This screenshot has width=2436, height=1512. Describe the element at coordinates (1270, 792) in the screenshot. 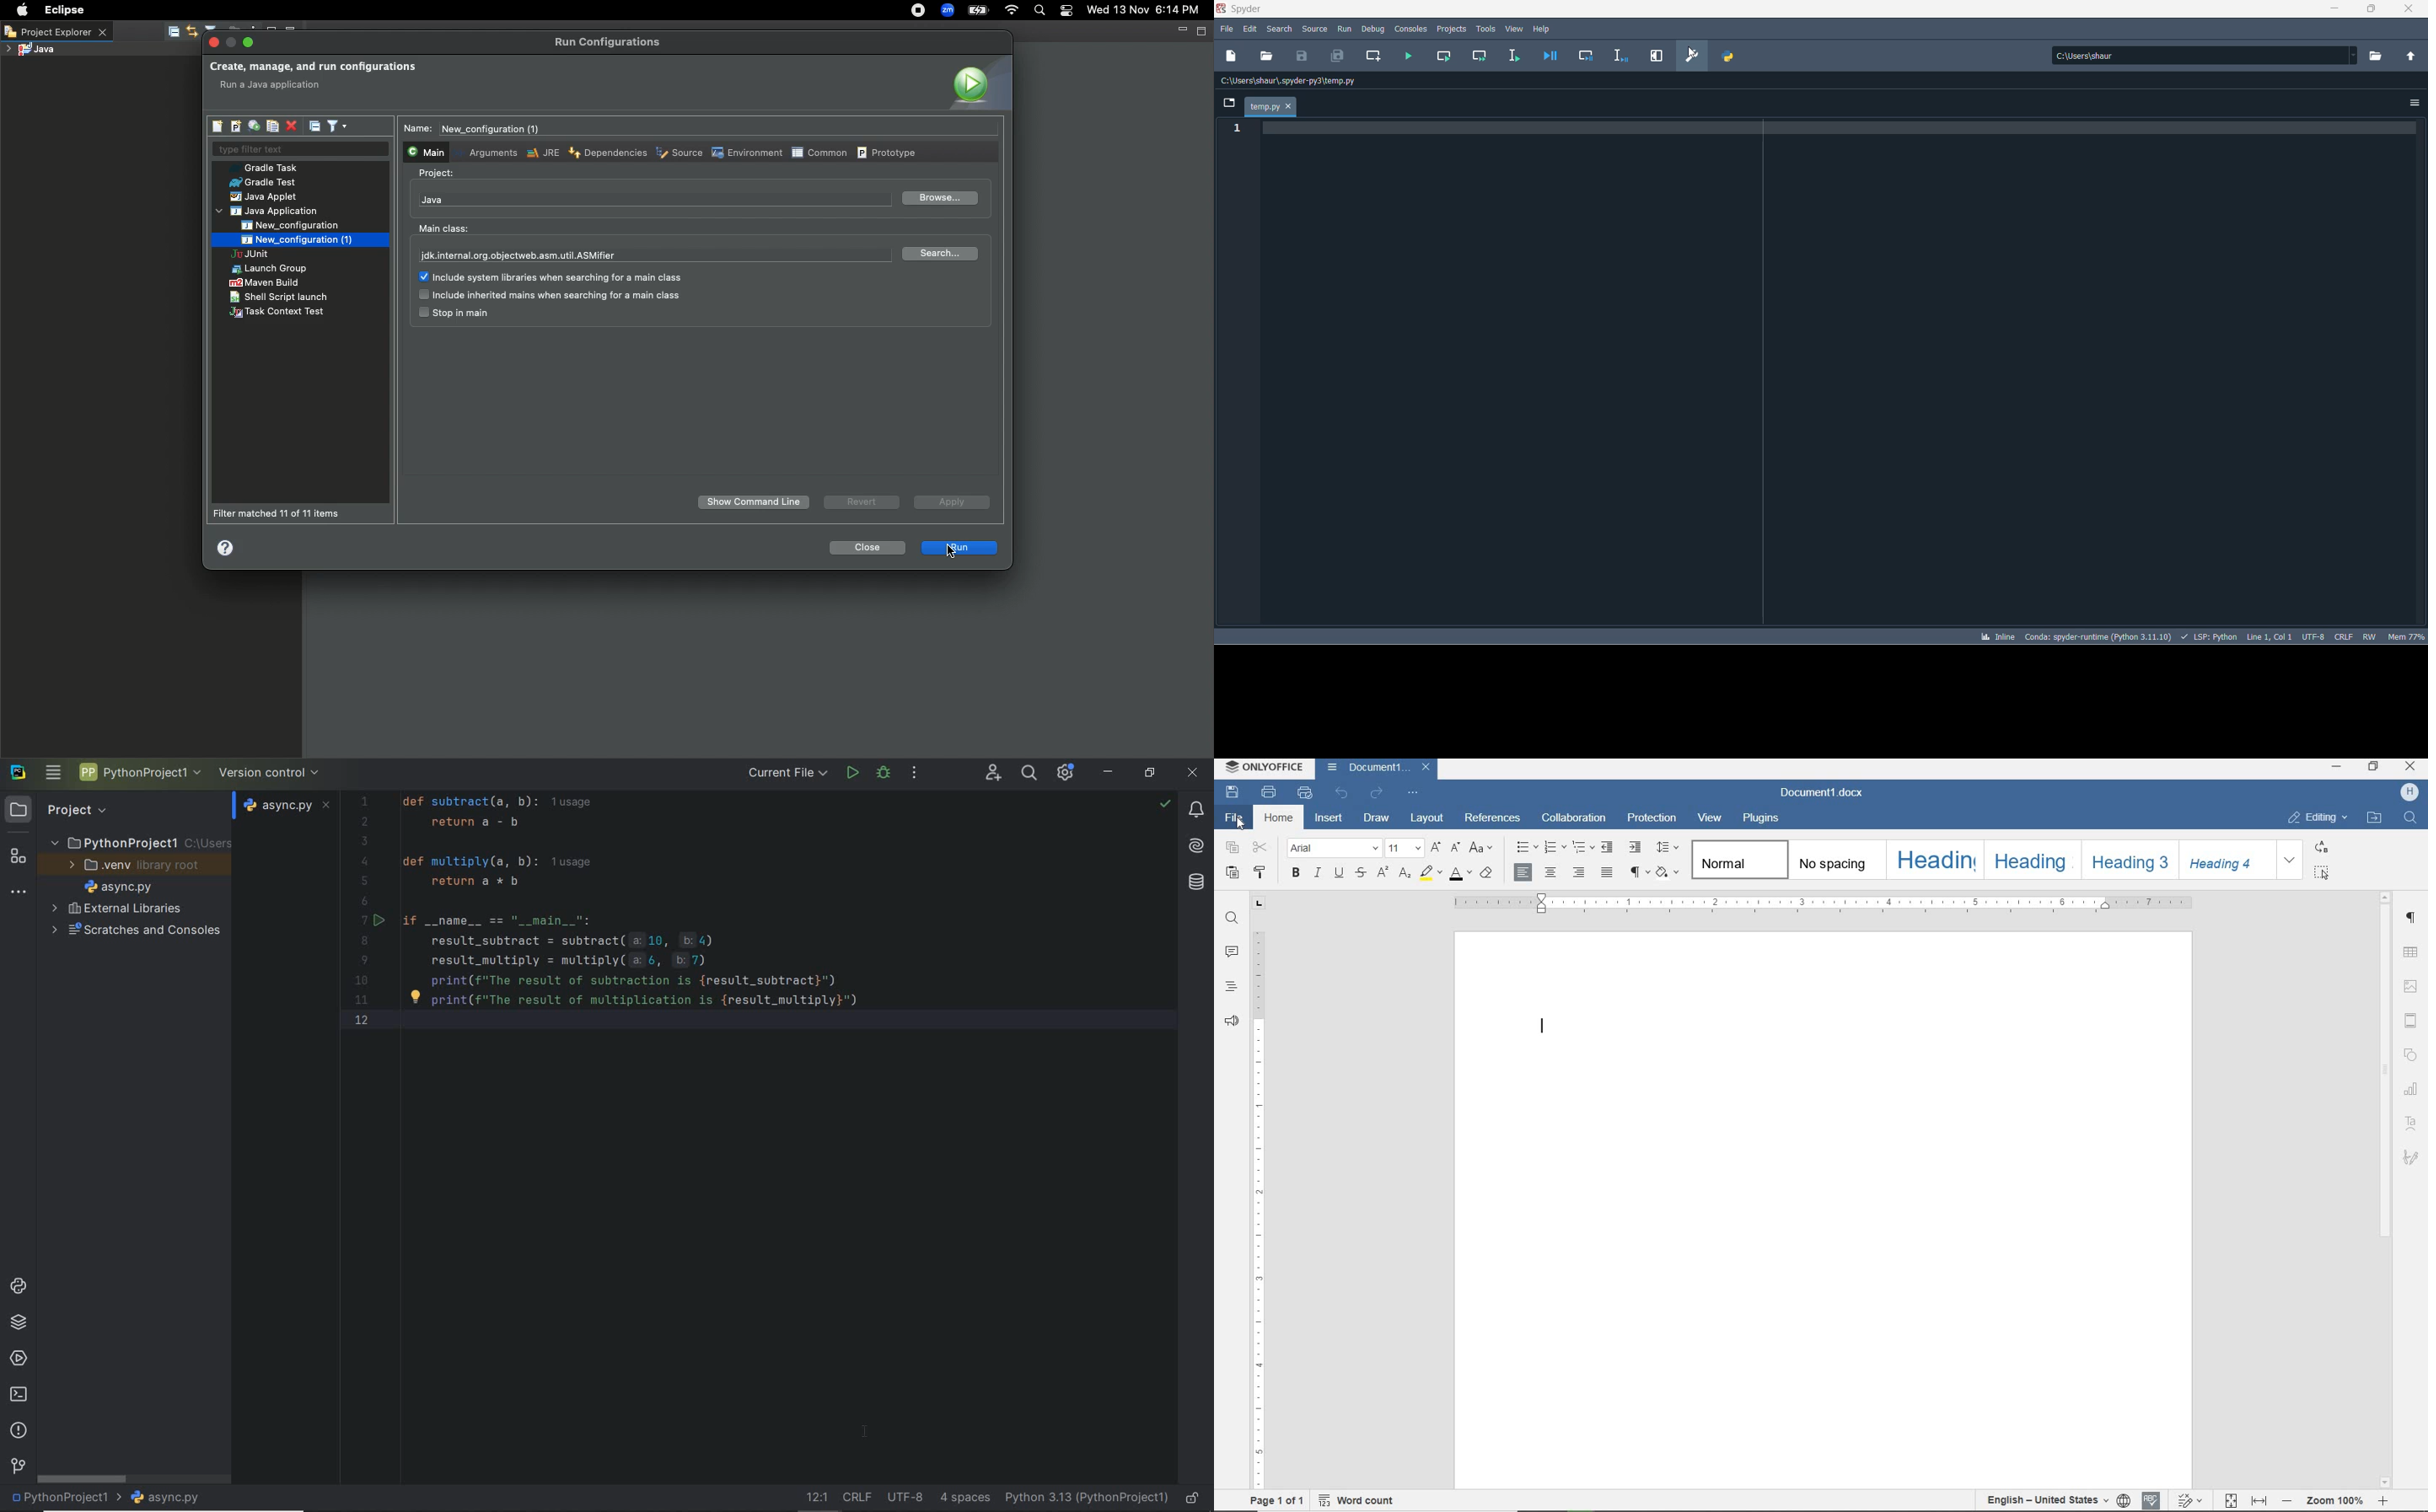

I see `print` at that location.